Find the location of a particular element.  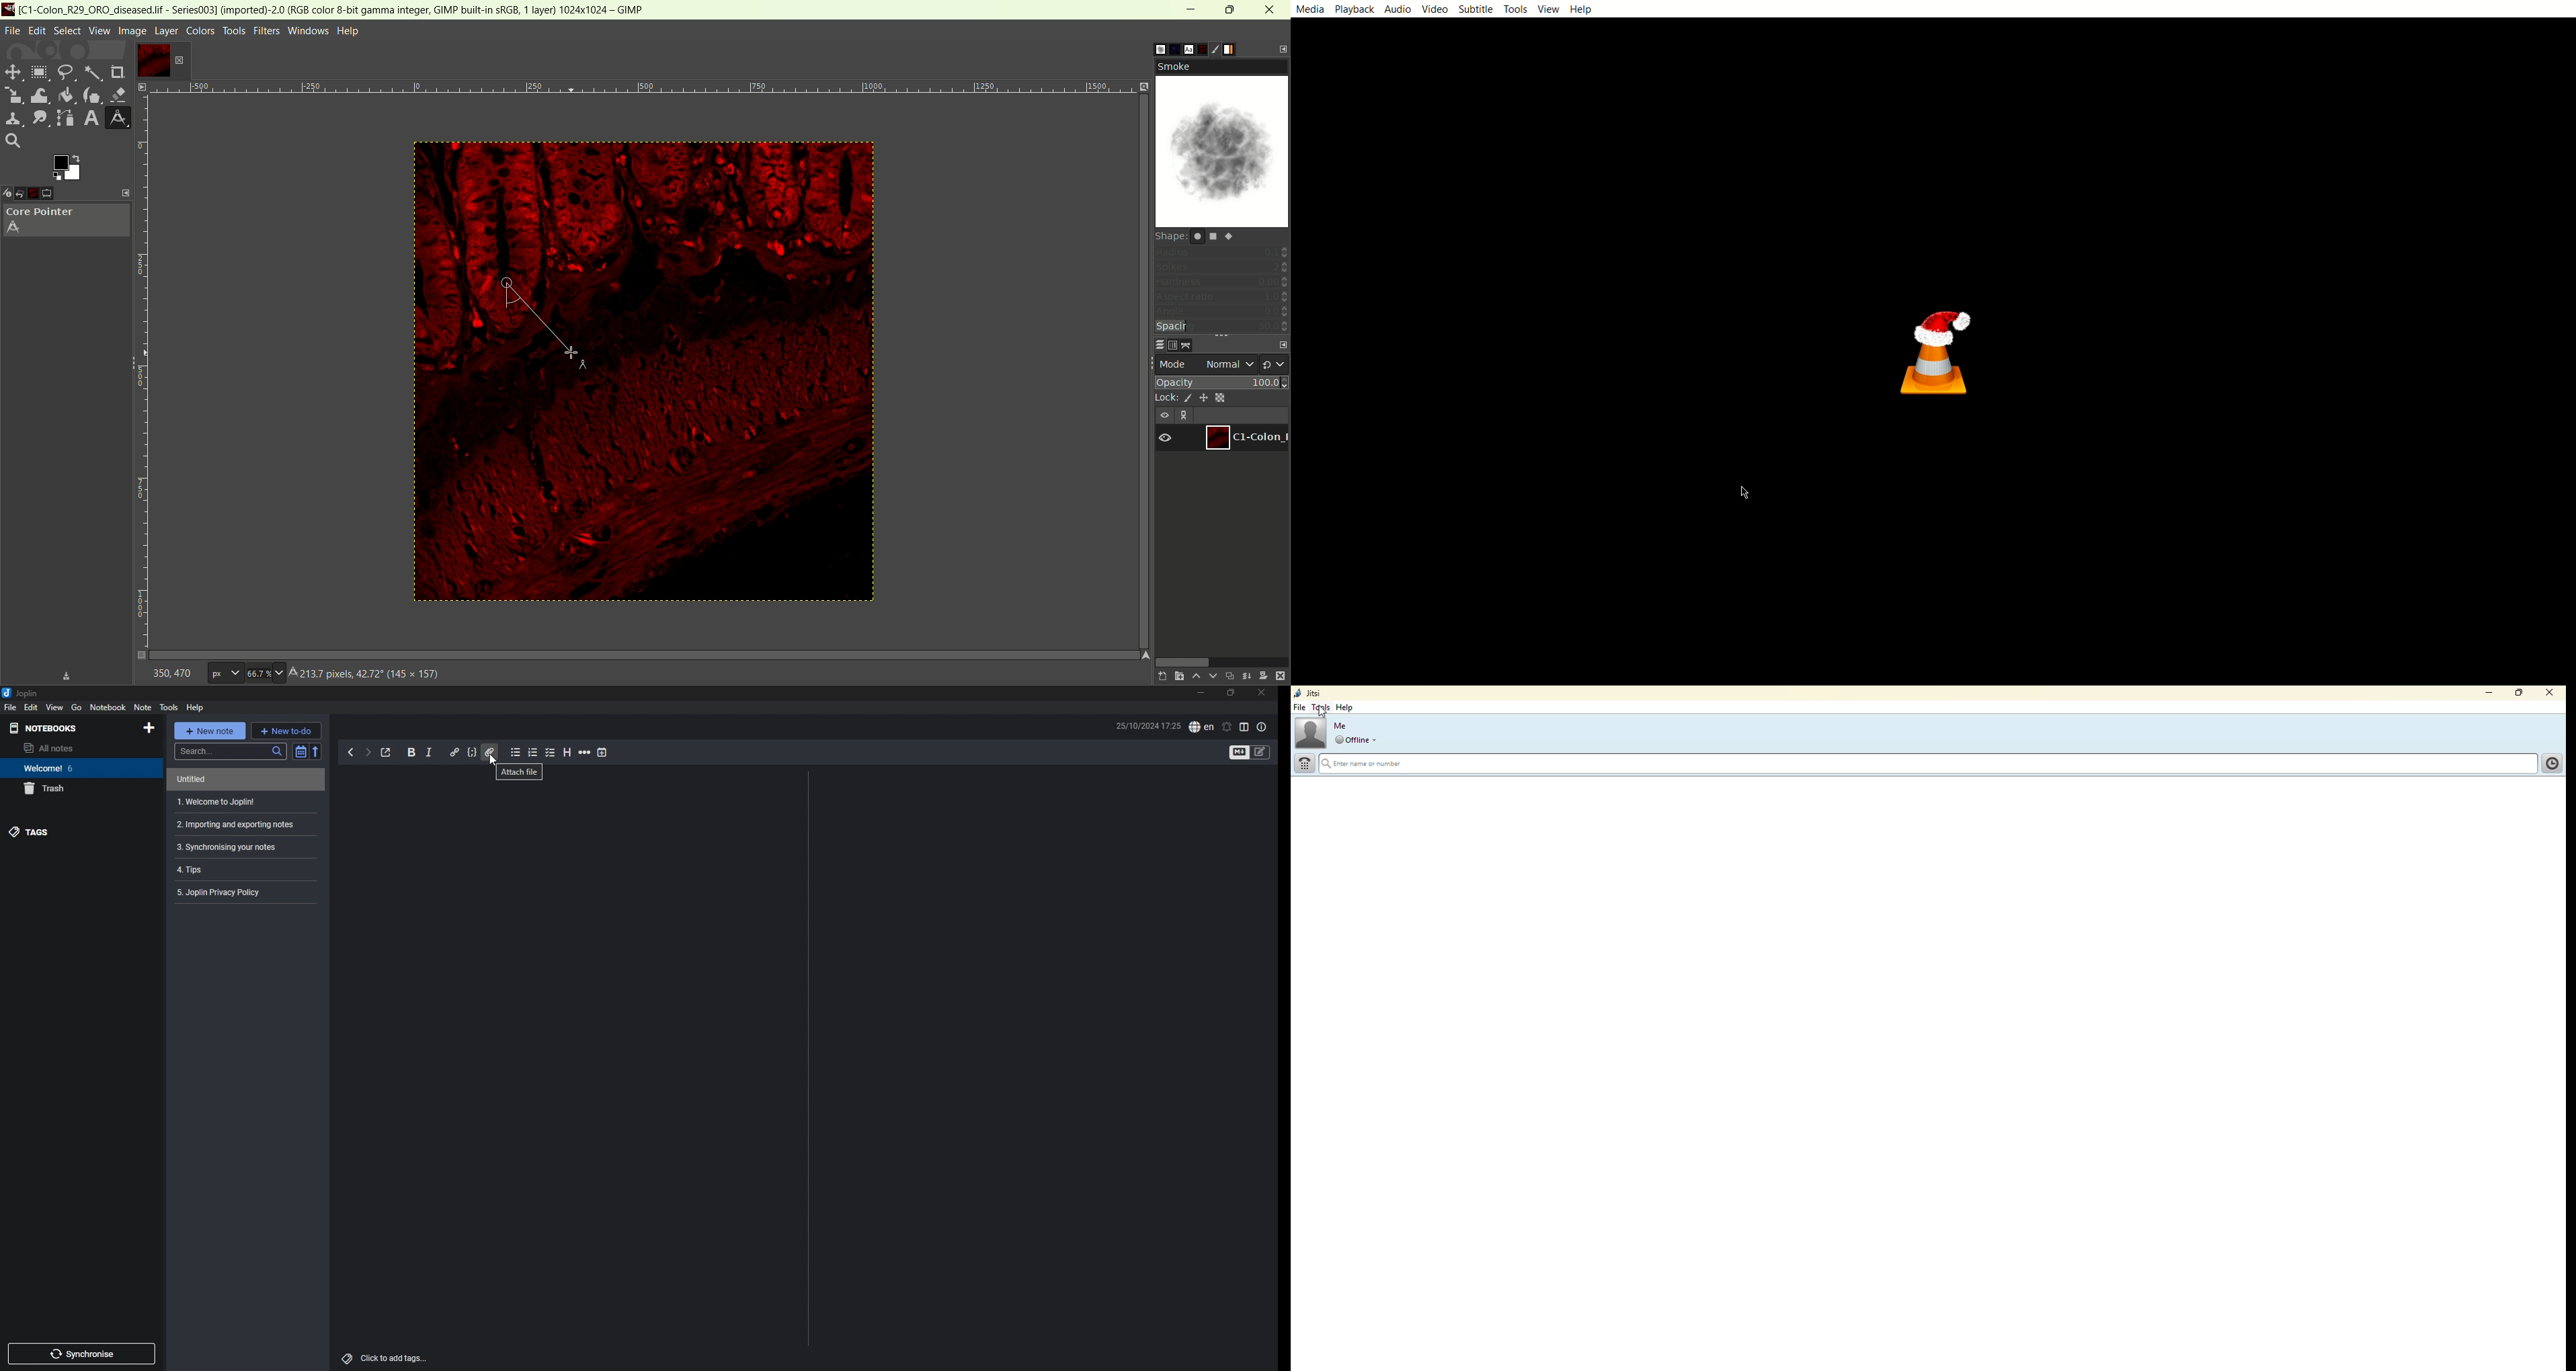

visibility is located at coordinates (1166, 439).